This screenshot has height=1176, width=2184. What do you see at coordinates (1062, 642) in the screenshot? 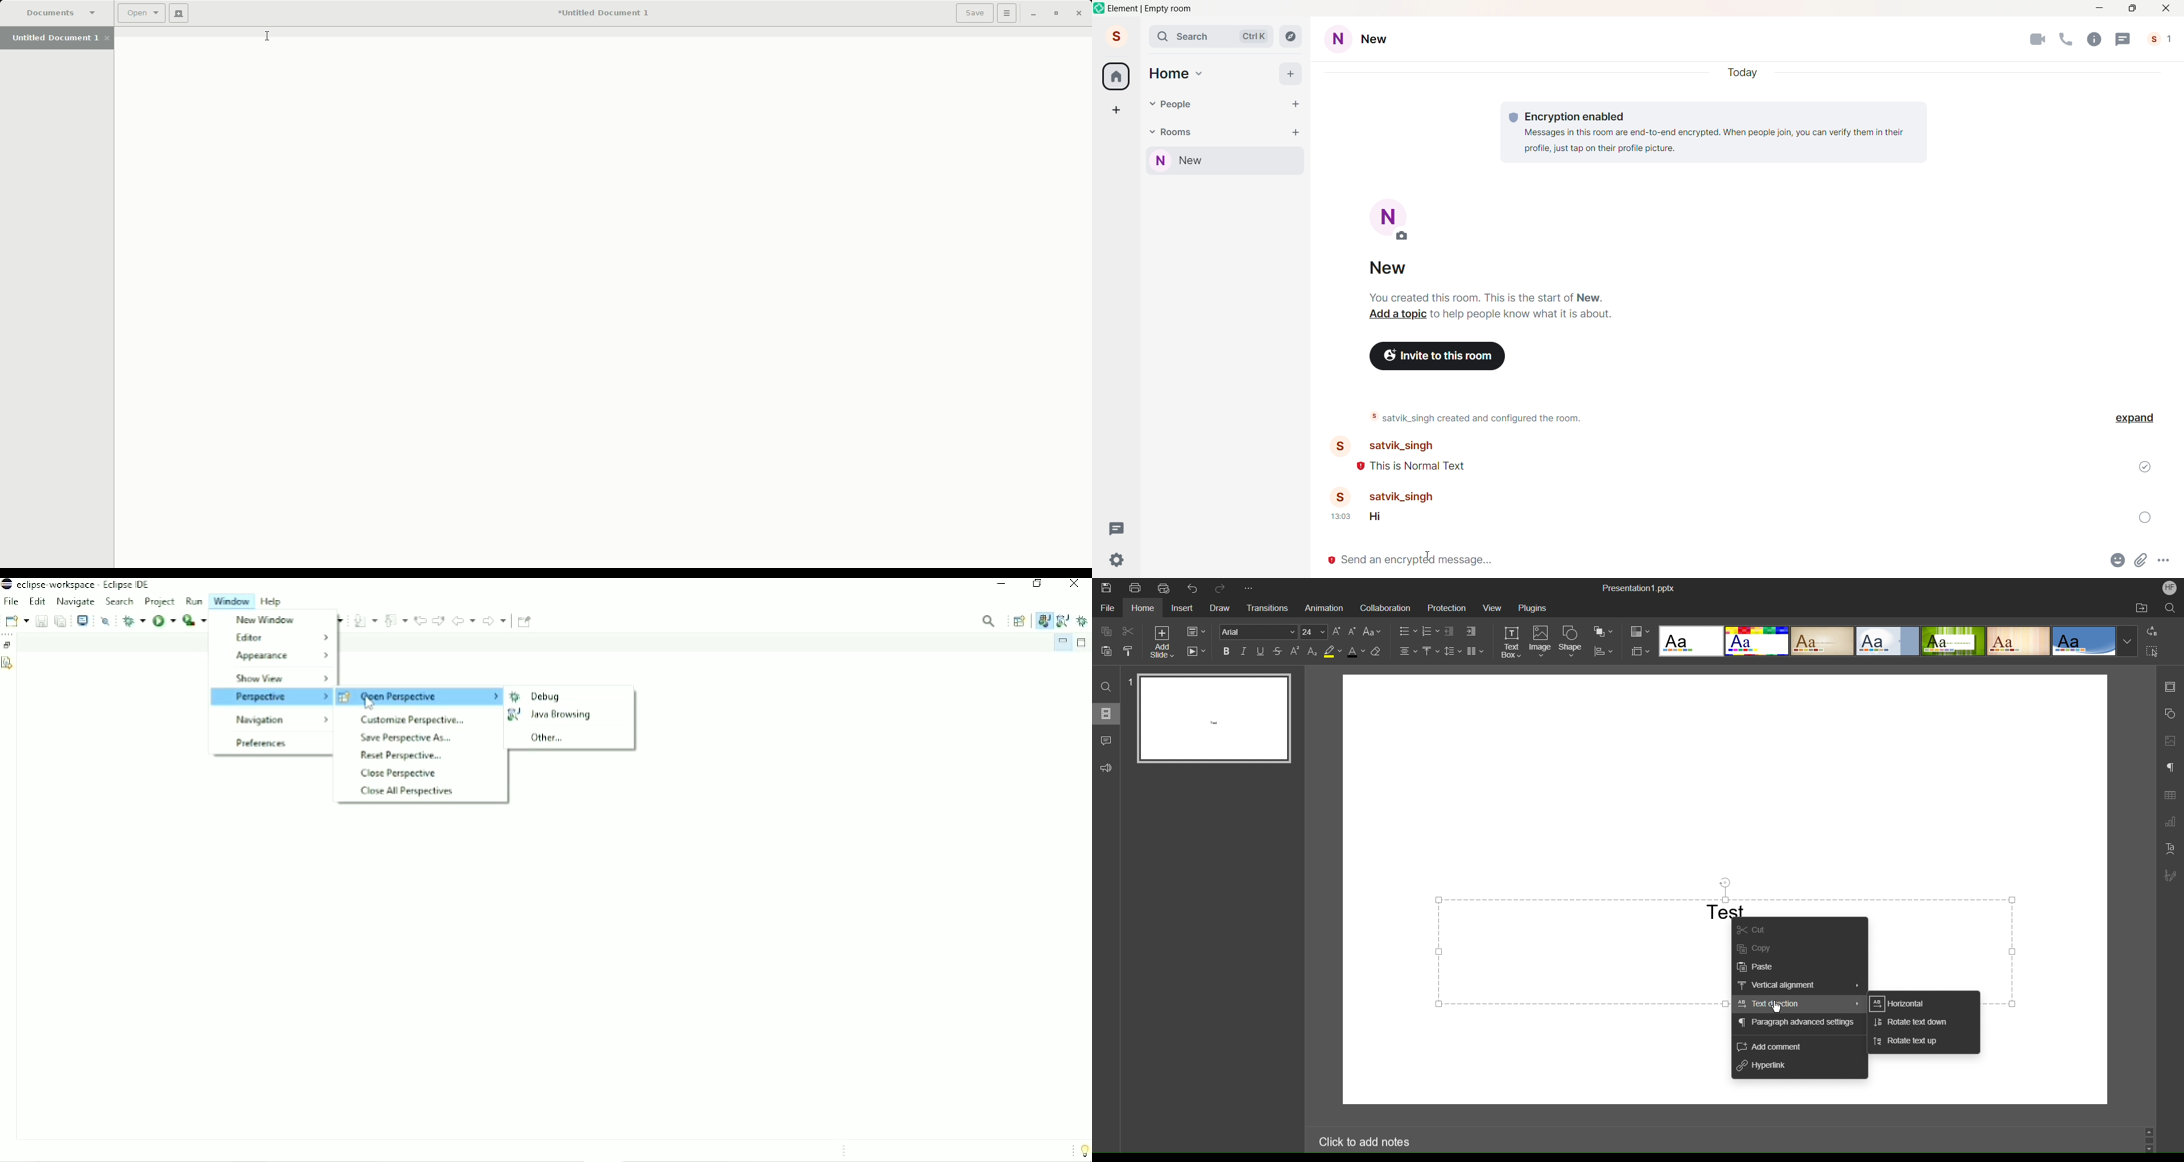
I see `Minimize` at bounding box center [1062, 642].